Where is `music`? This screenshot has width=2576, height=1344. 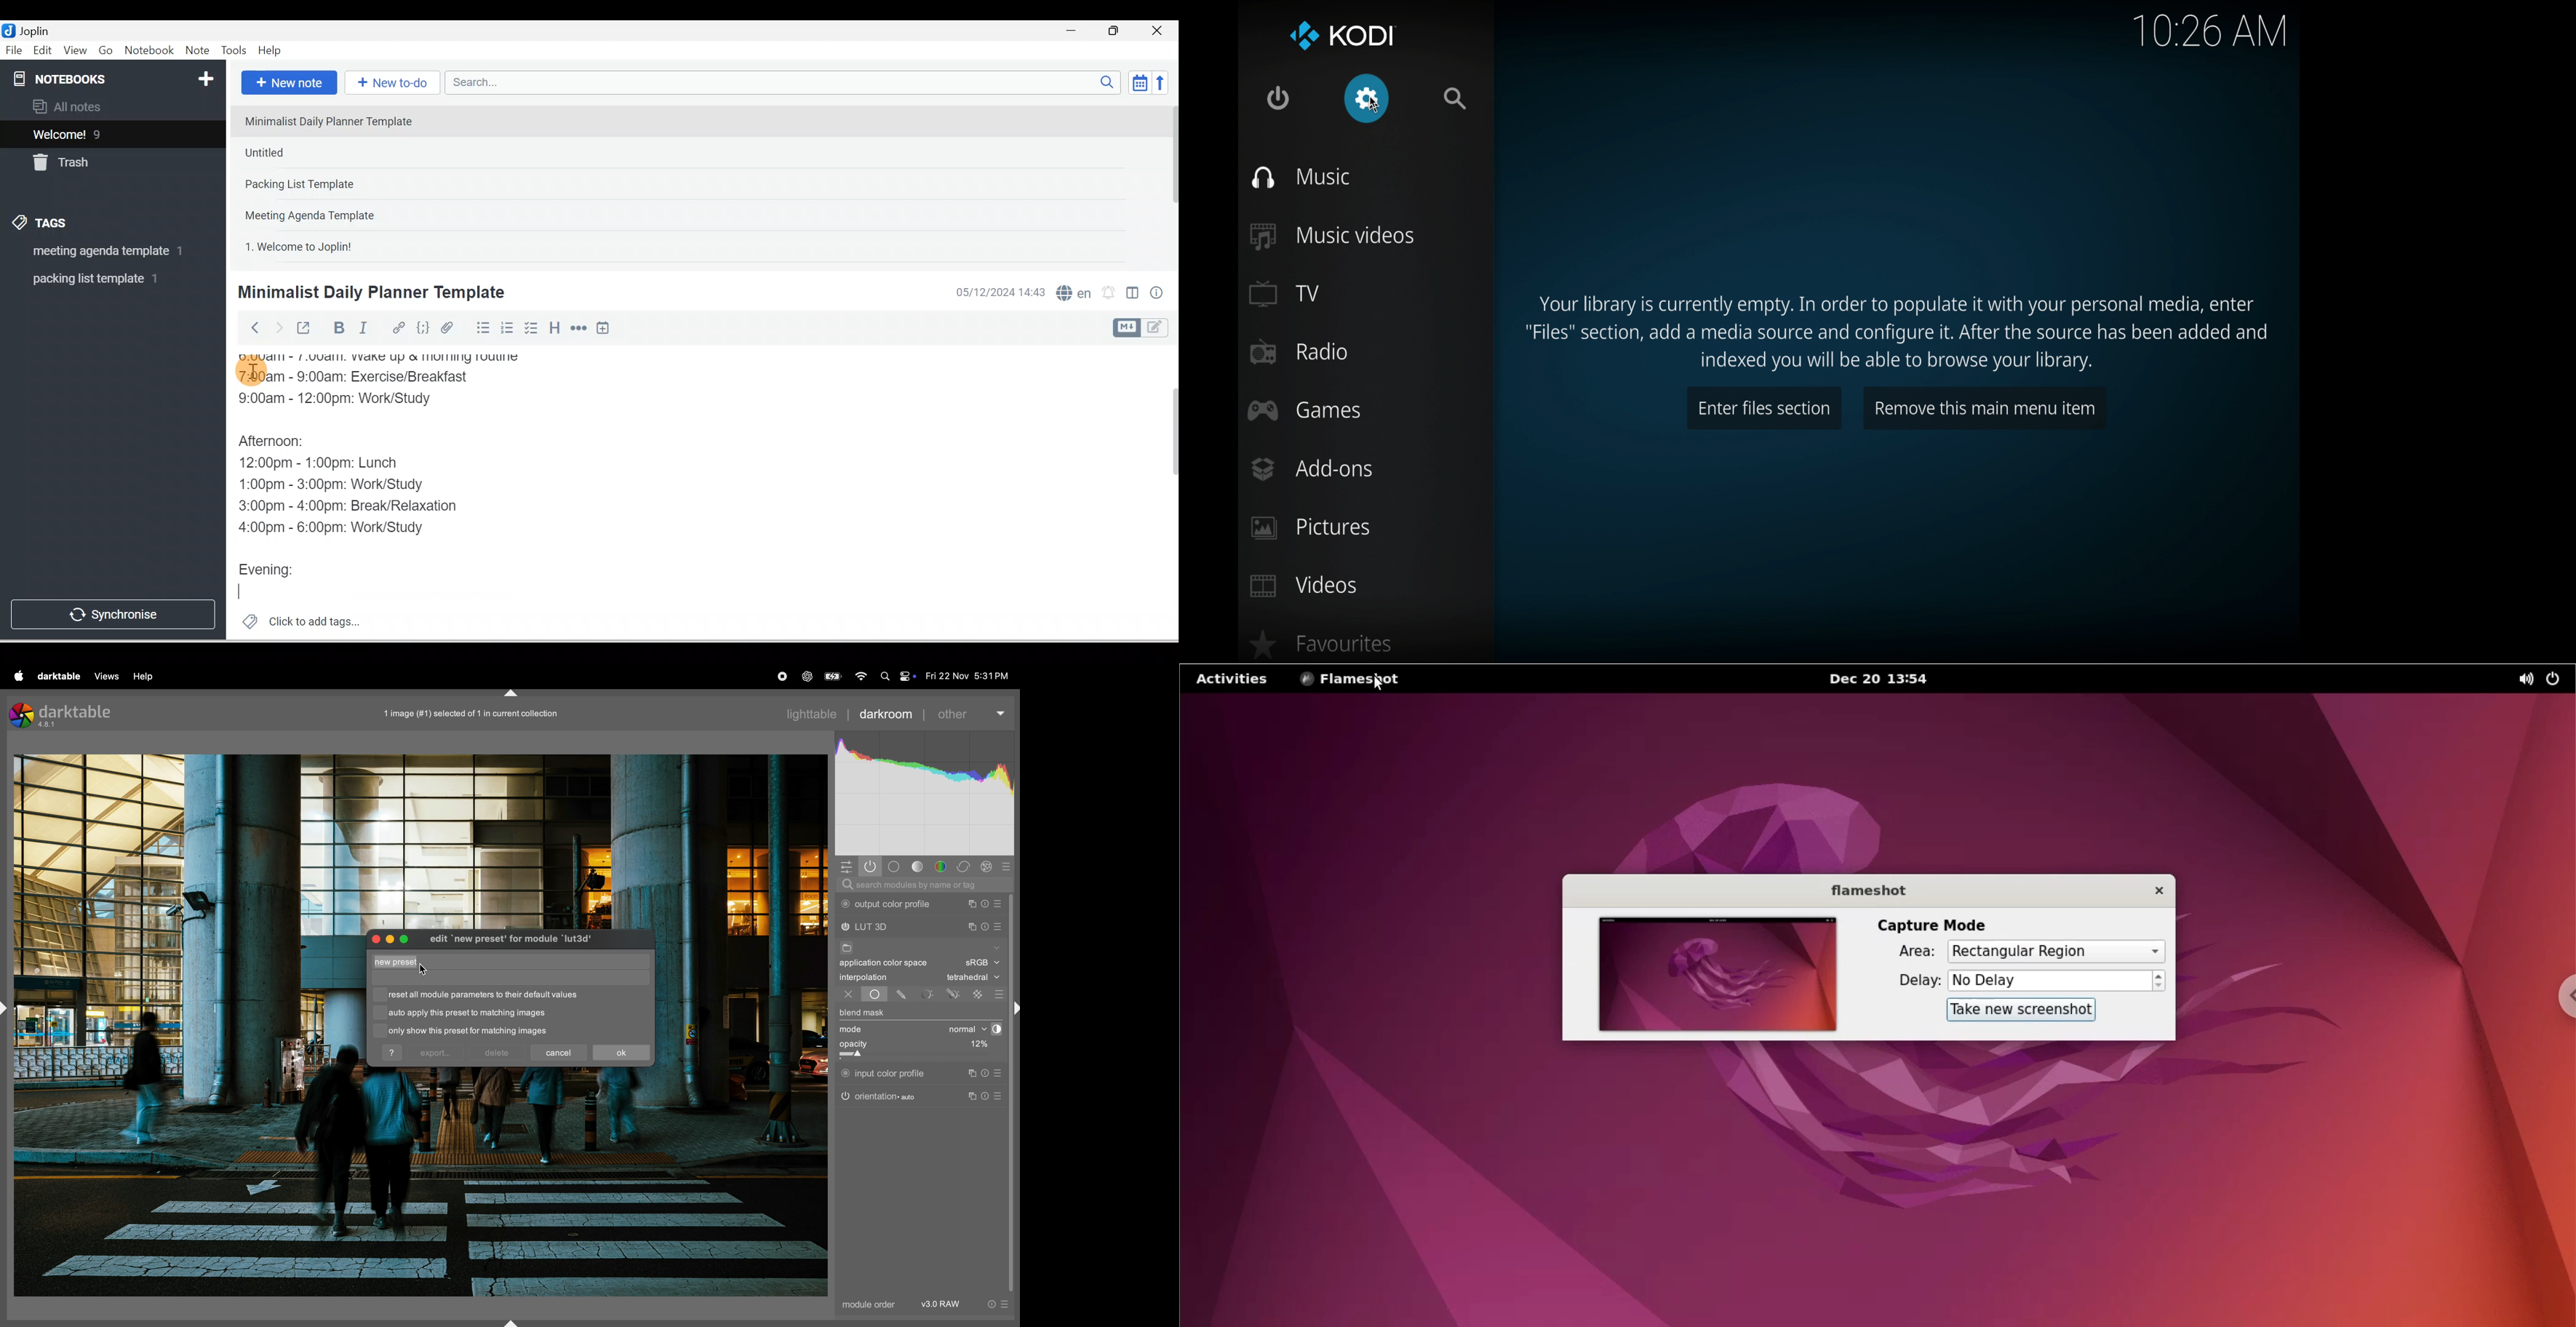
music is located at coordinates (1301, 177).